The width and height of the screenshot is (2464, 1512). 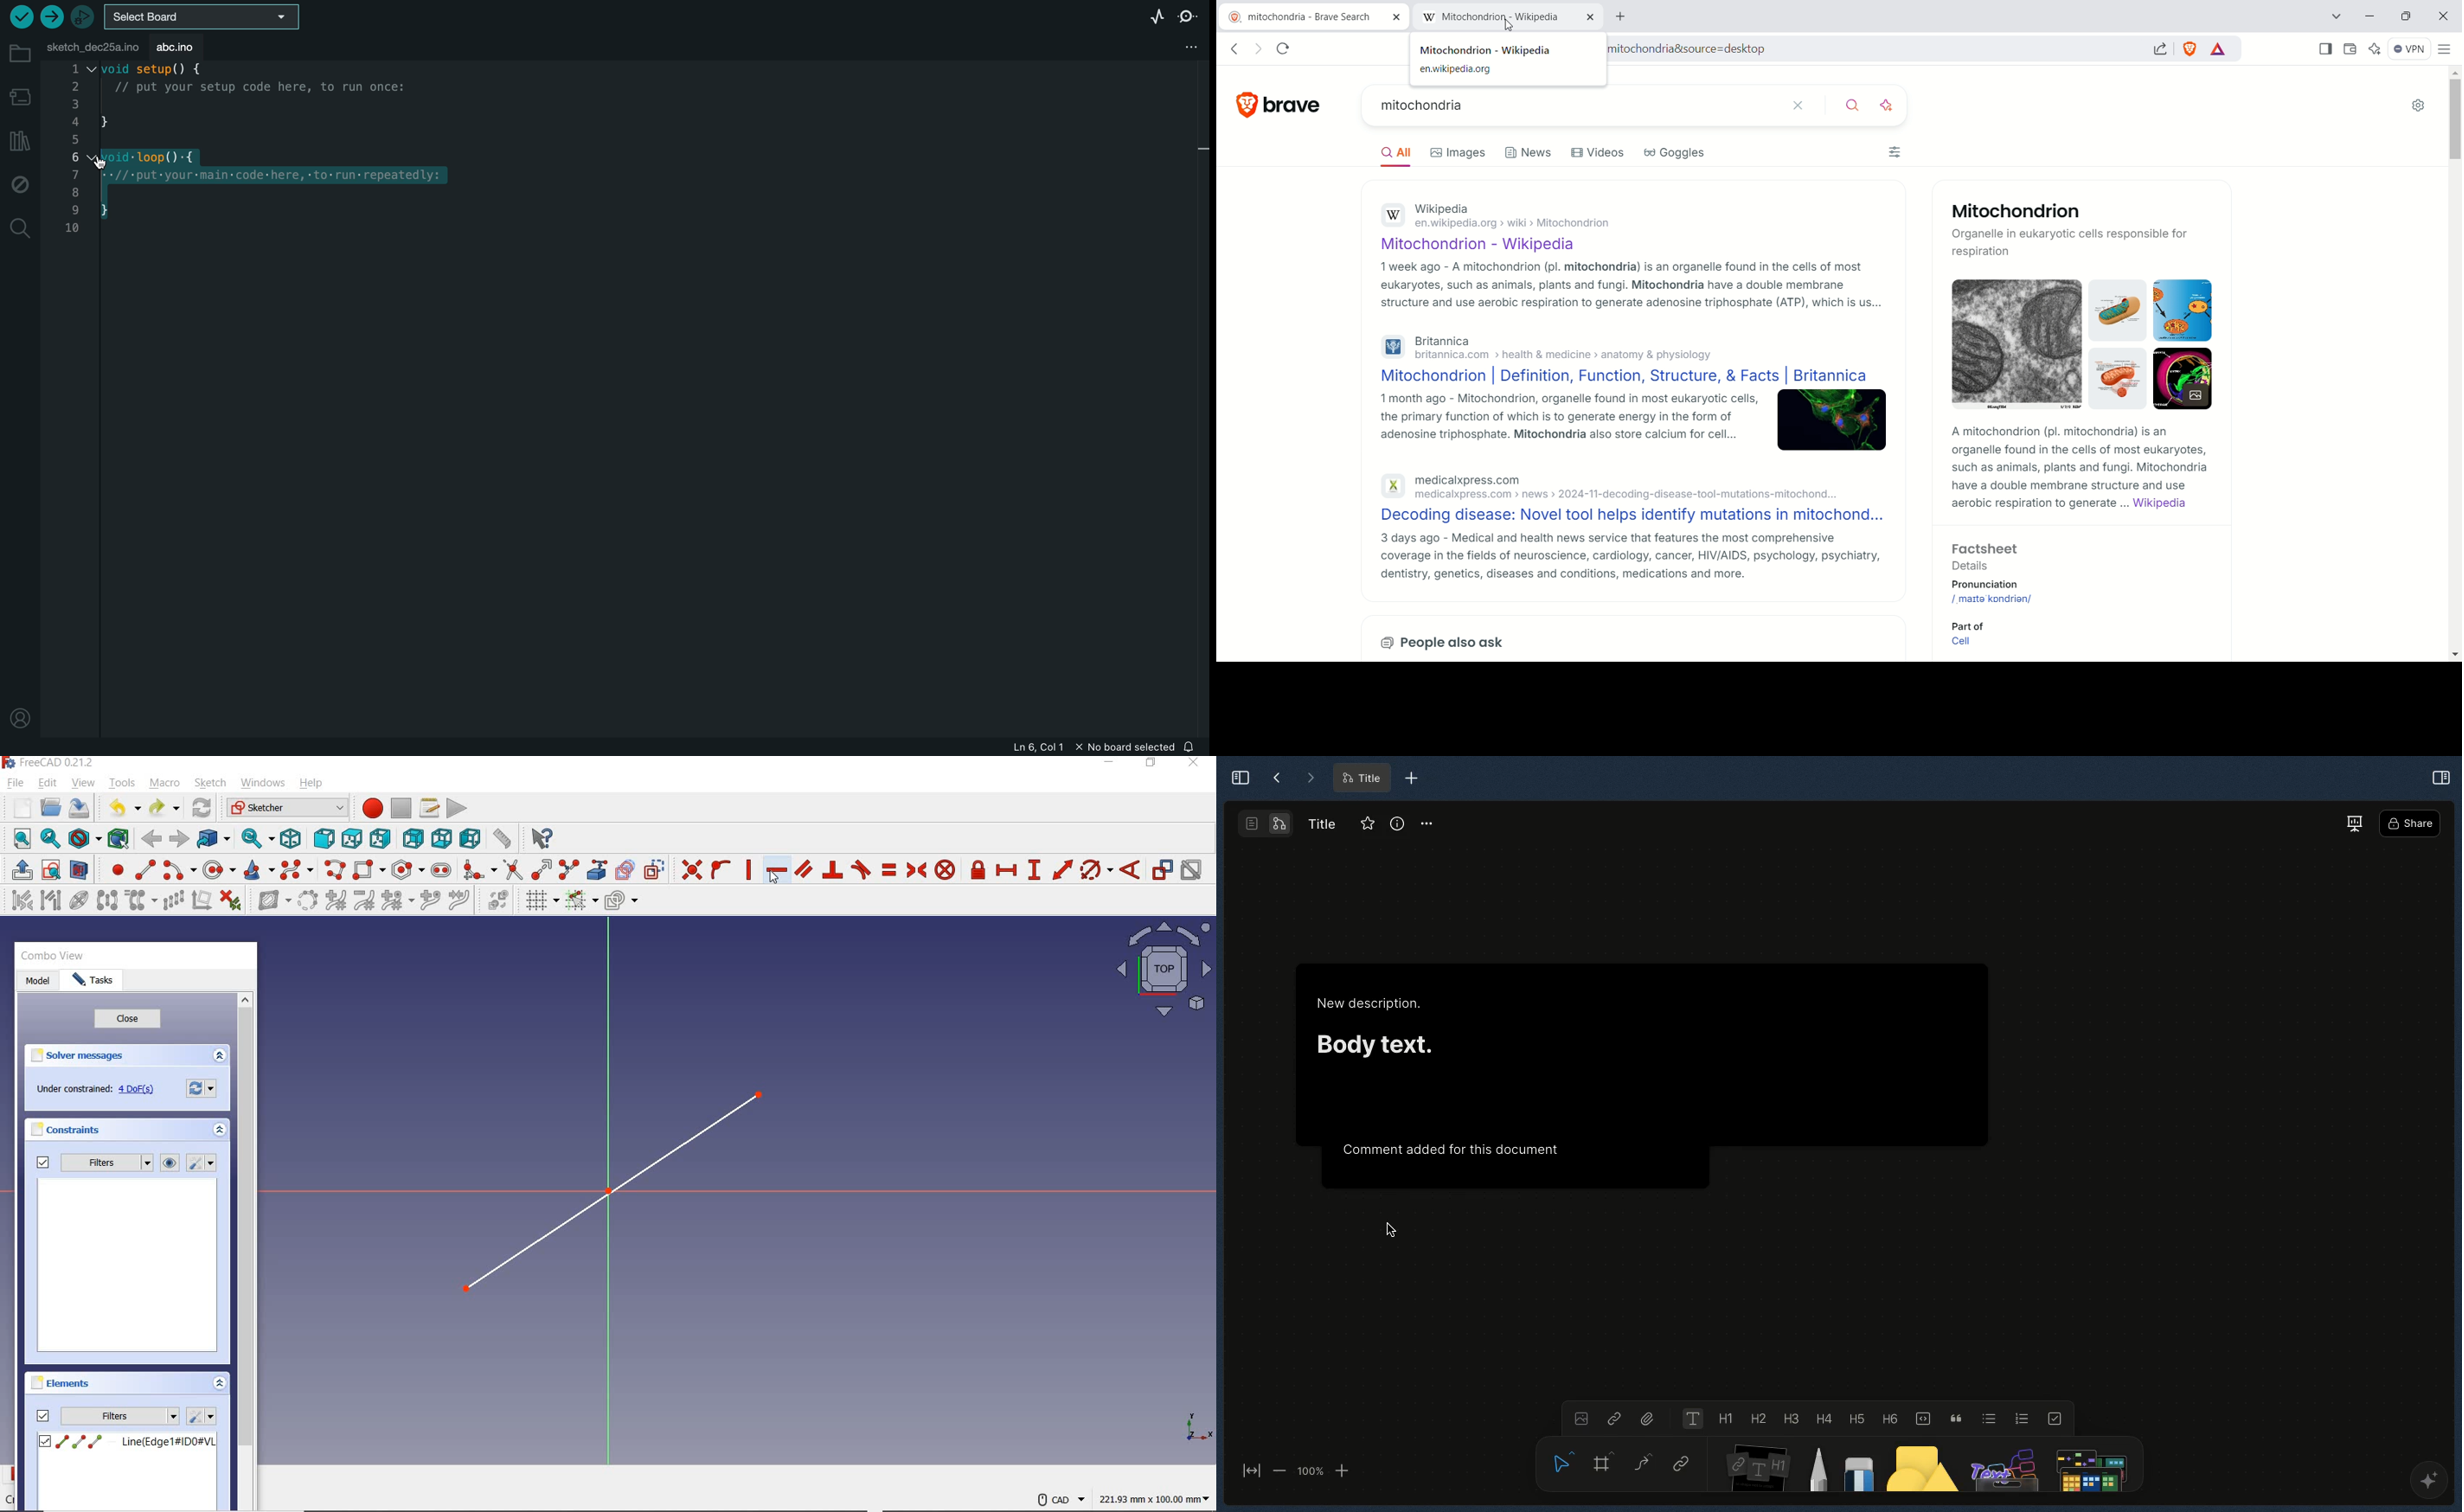 I want to click on Text, so click(x=1690, y=1419).